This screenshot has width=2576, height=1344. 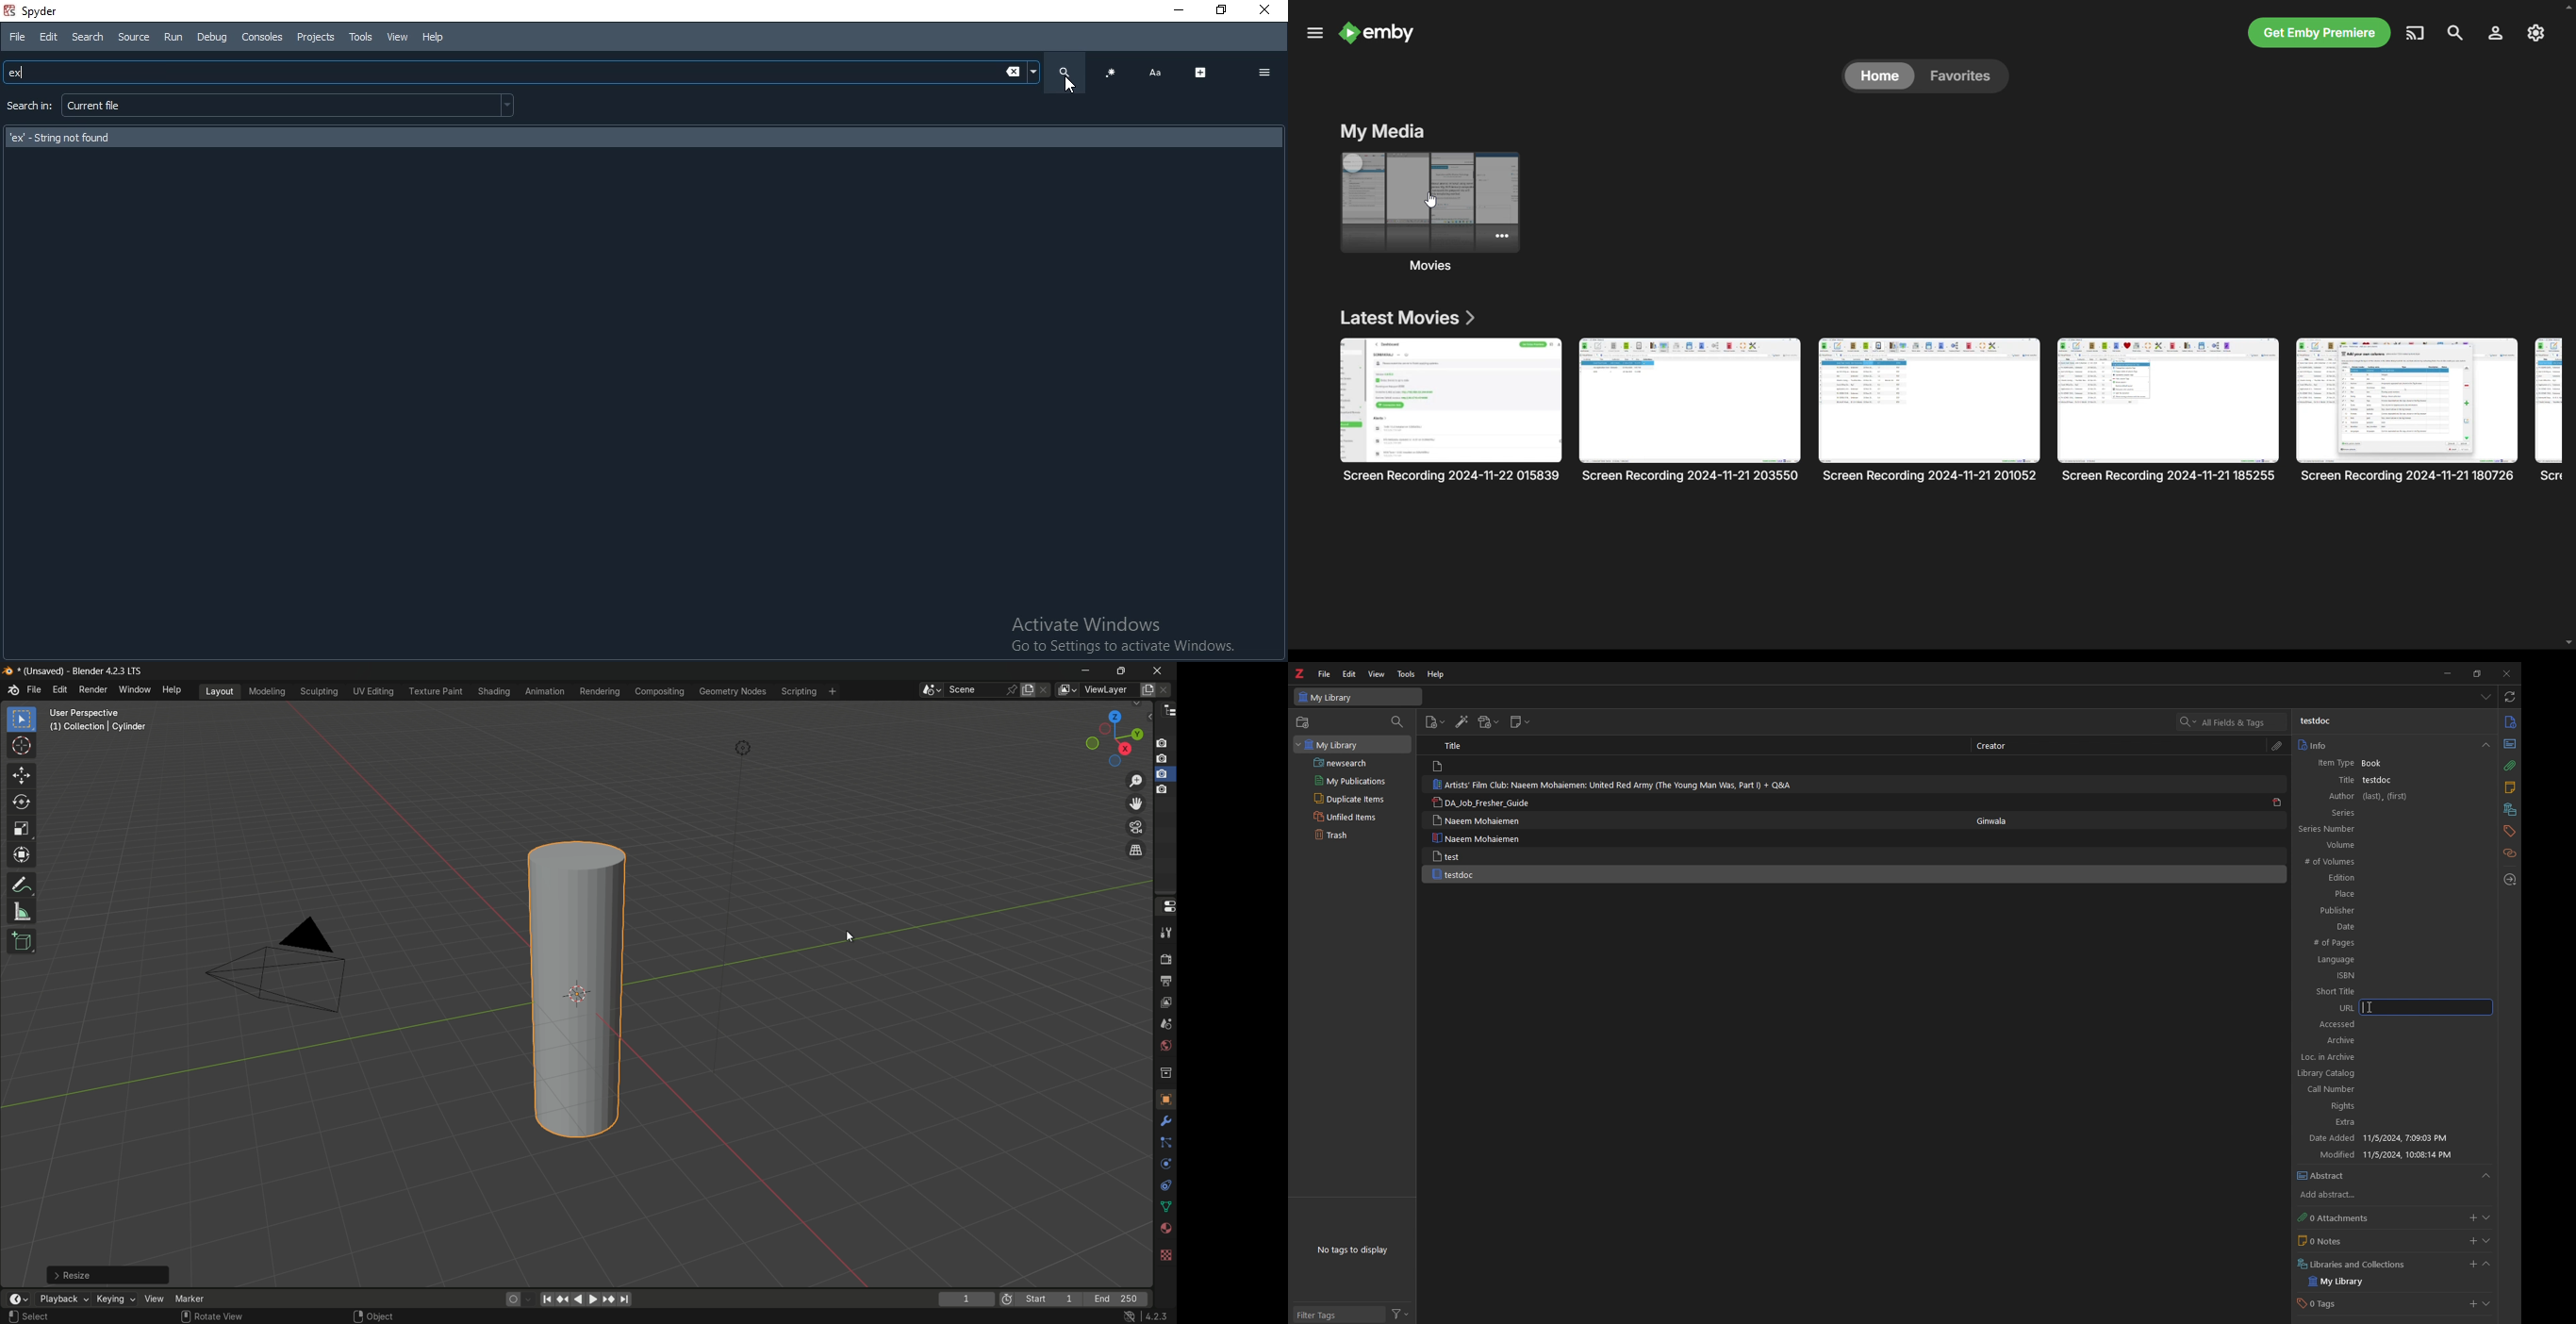 I want to click on add notes, so click(x=2472, y=1240).